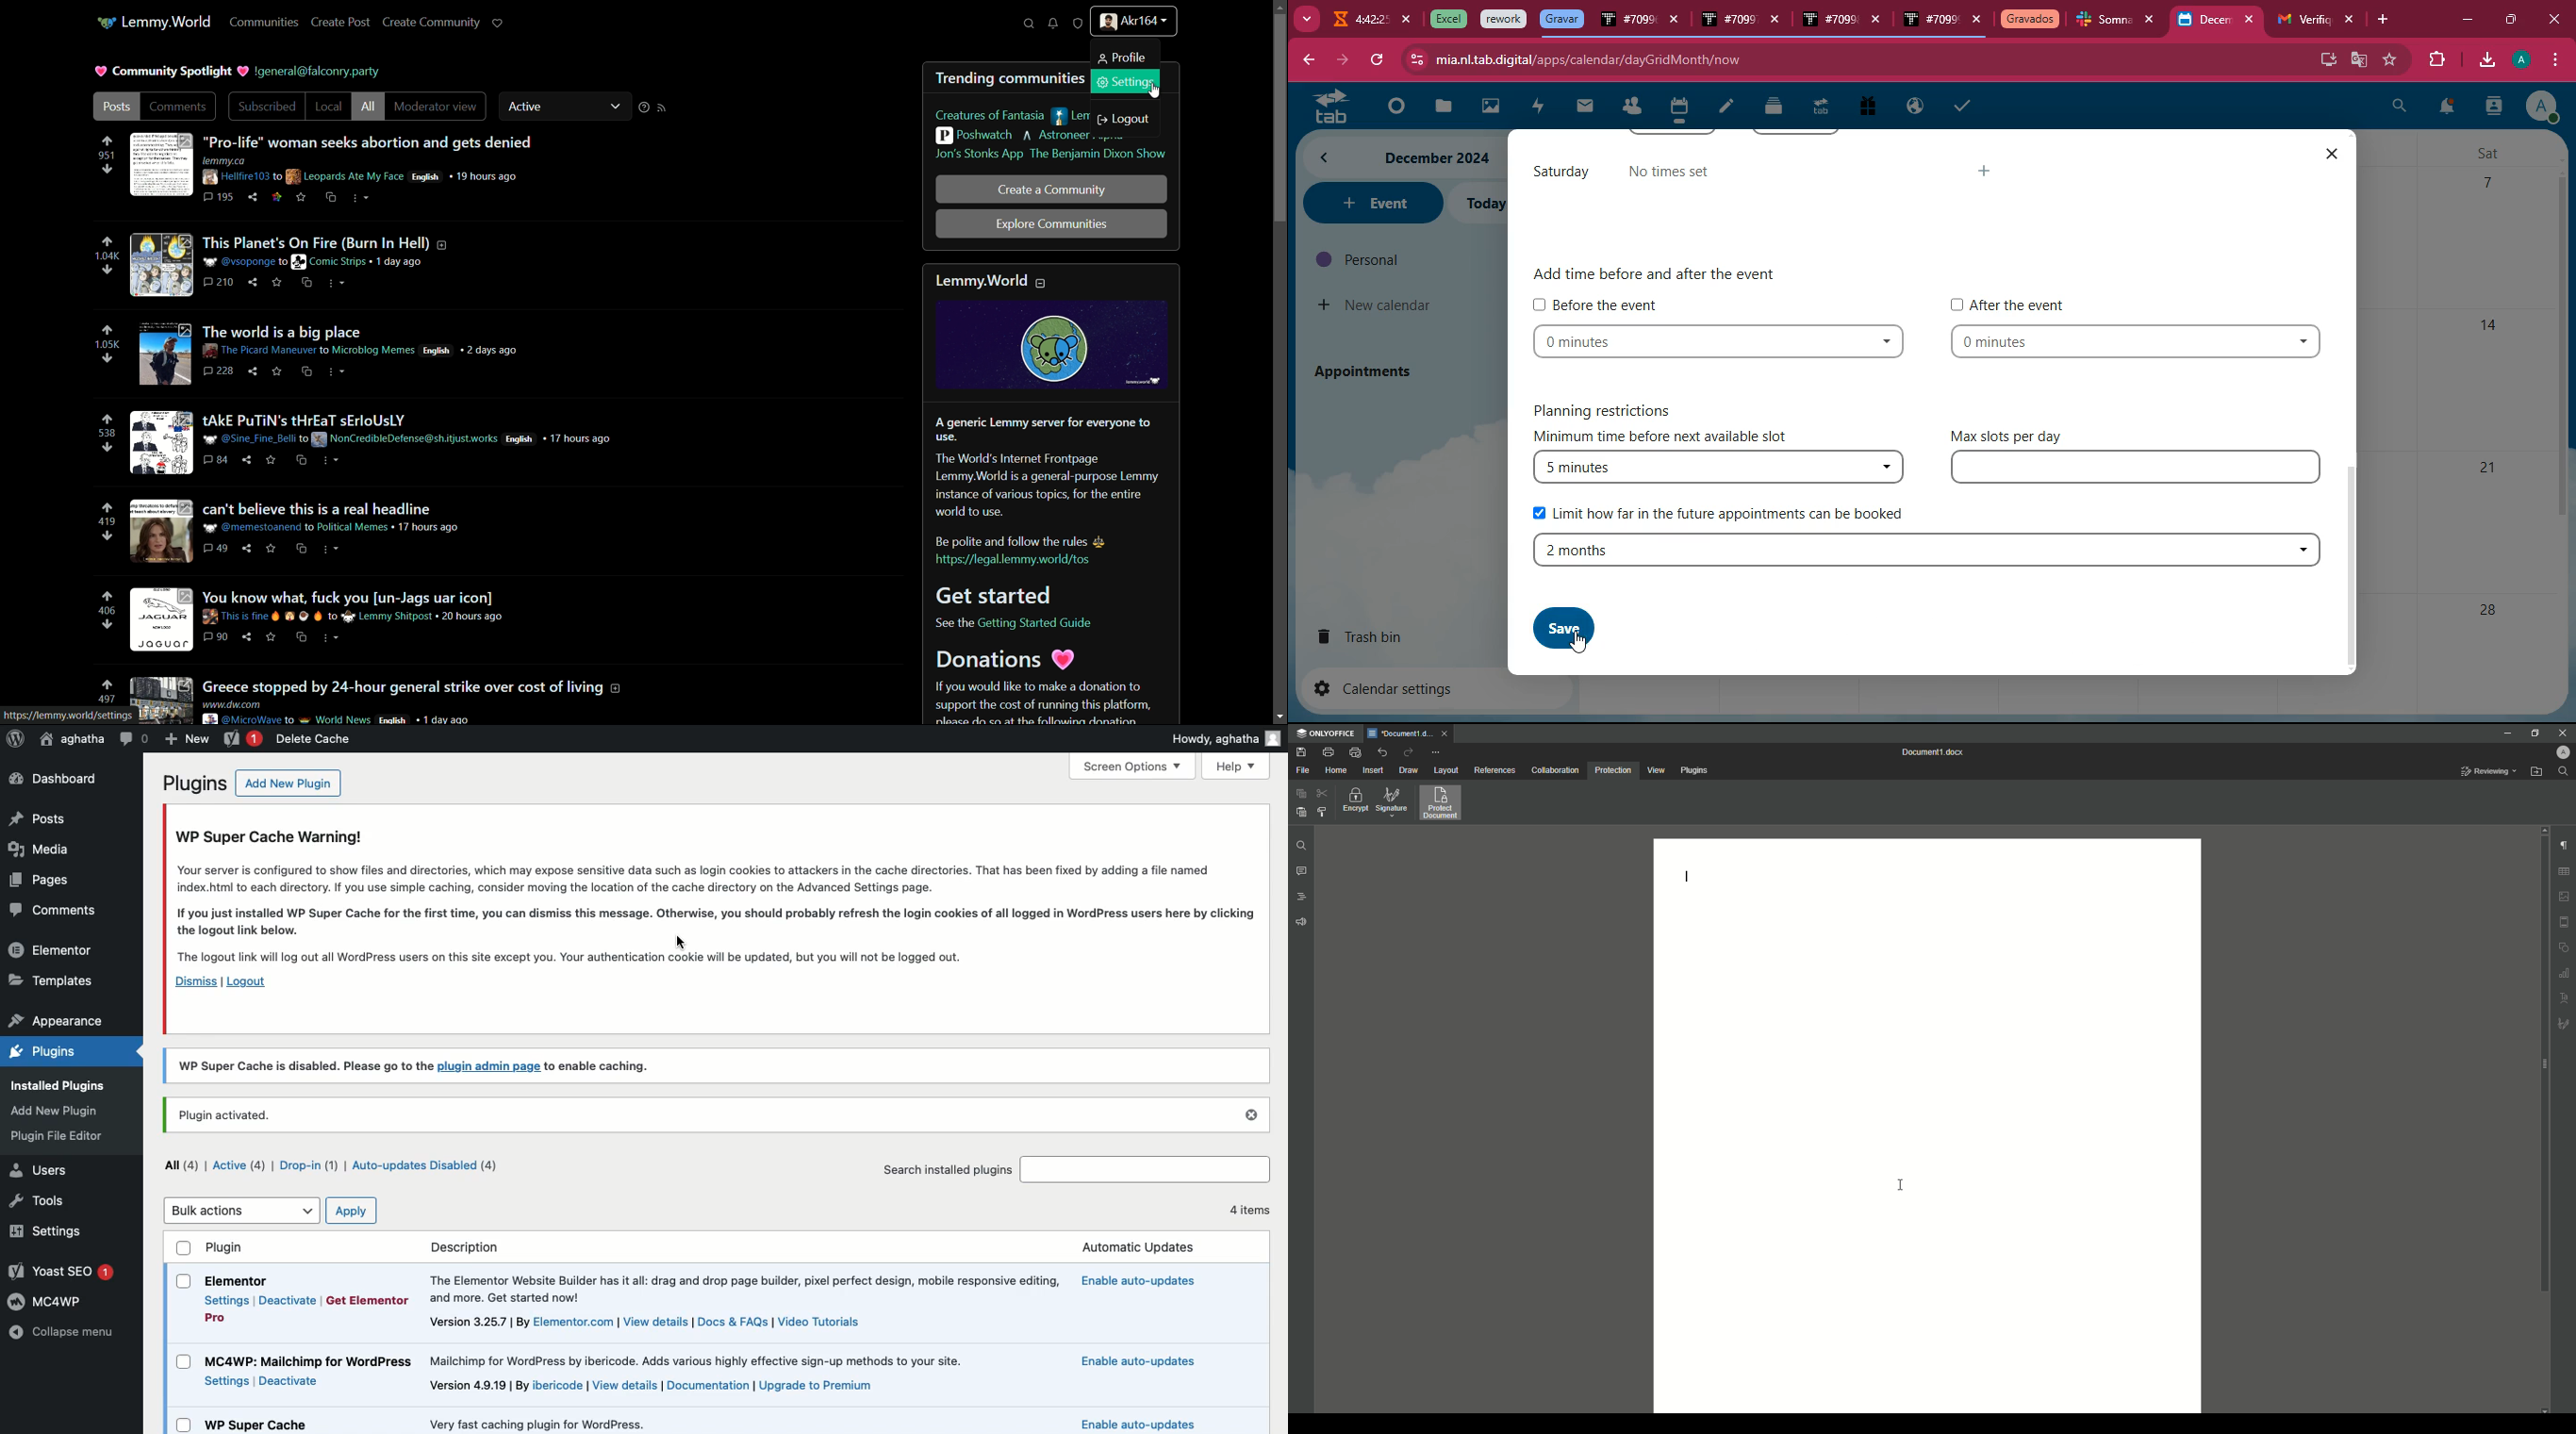  What do you see at coordinates (55, 949) in the screenshot?
I see `Elementor` at bounding box center [55, 949].